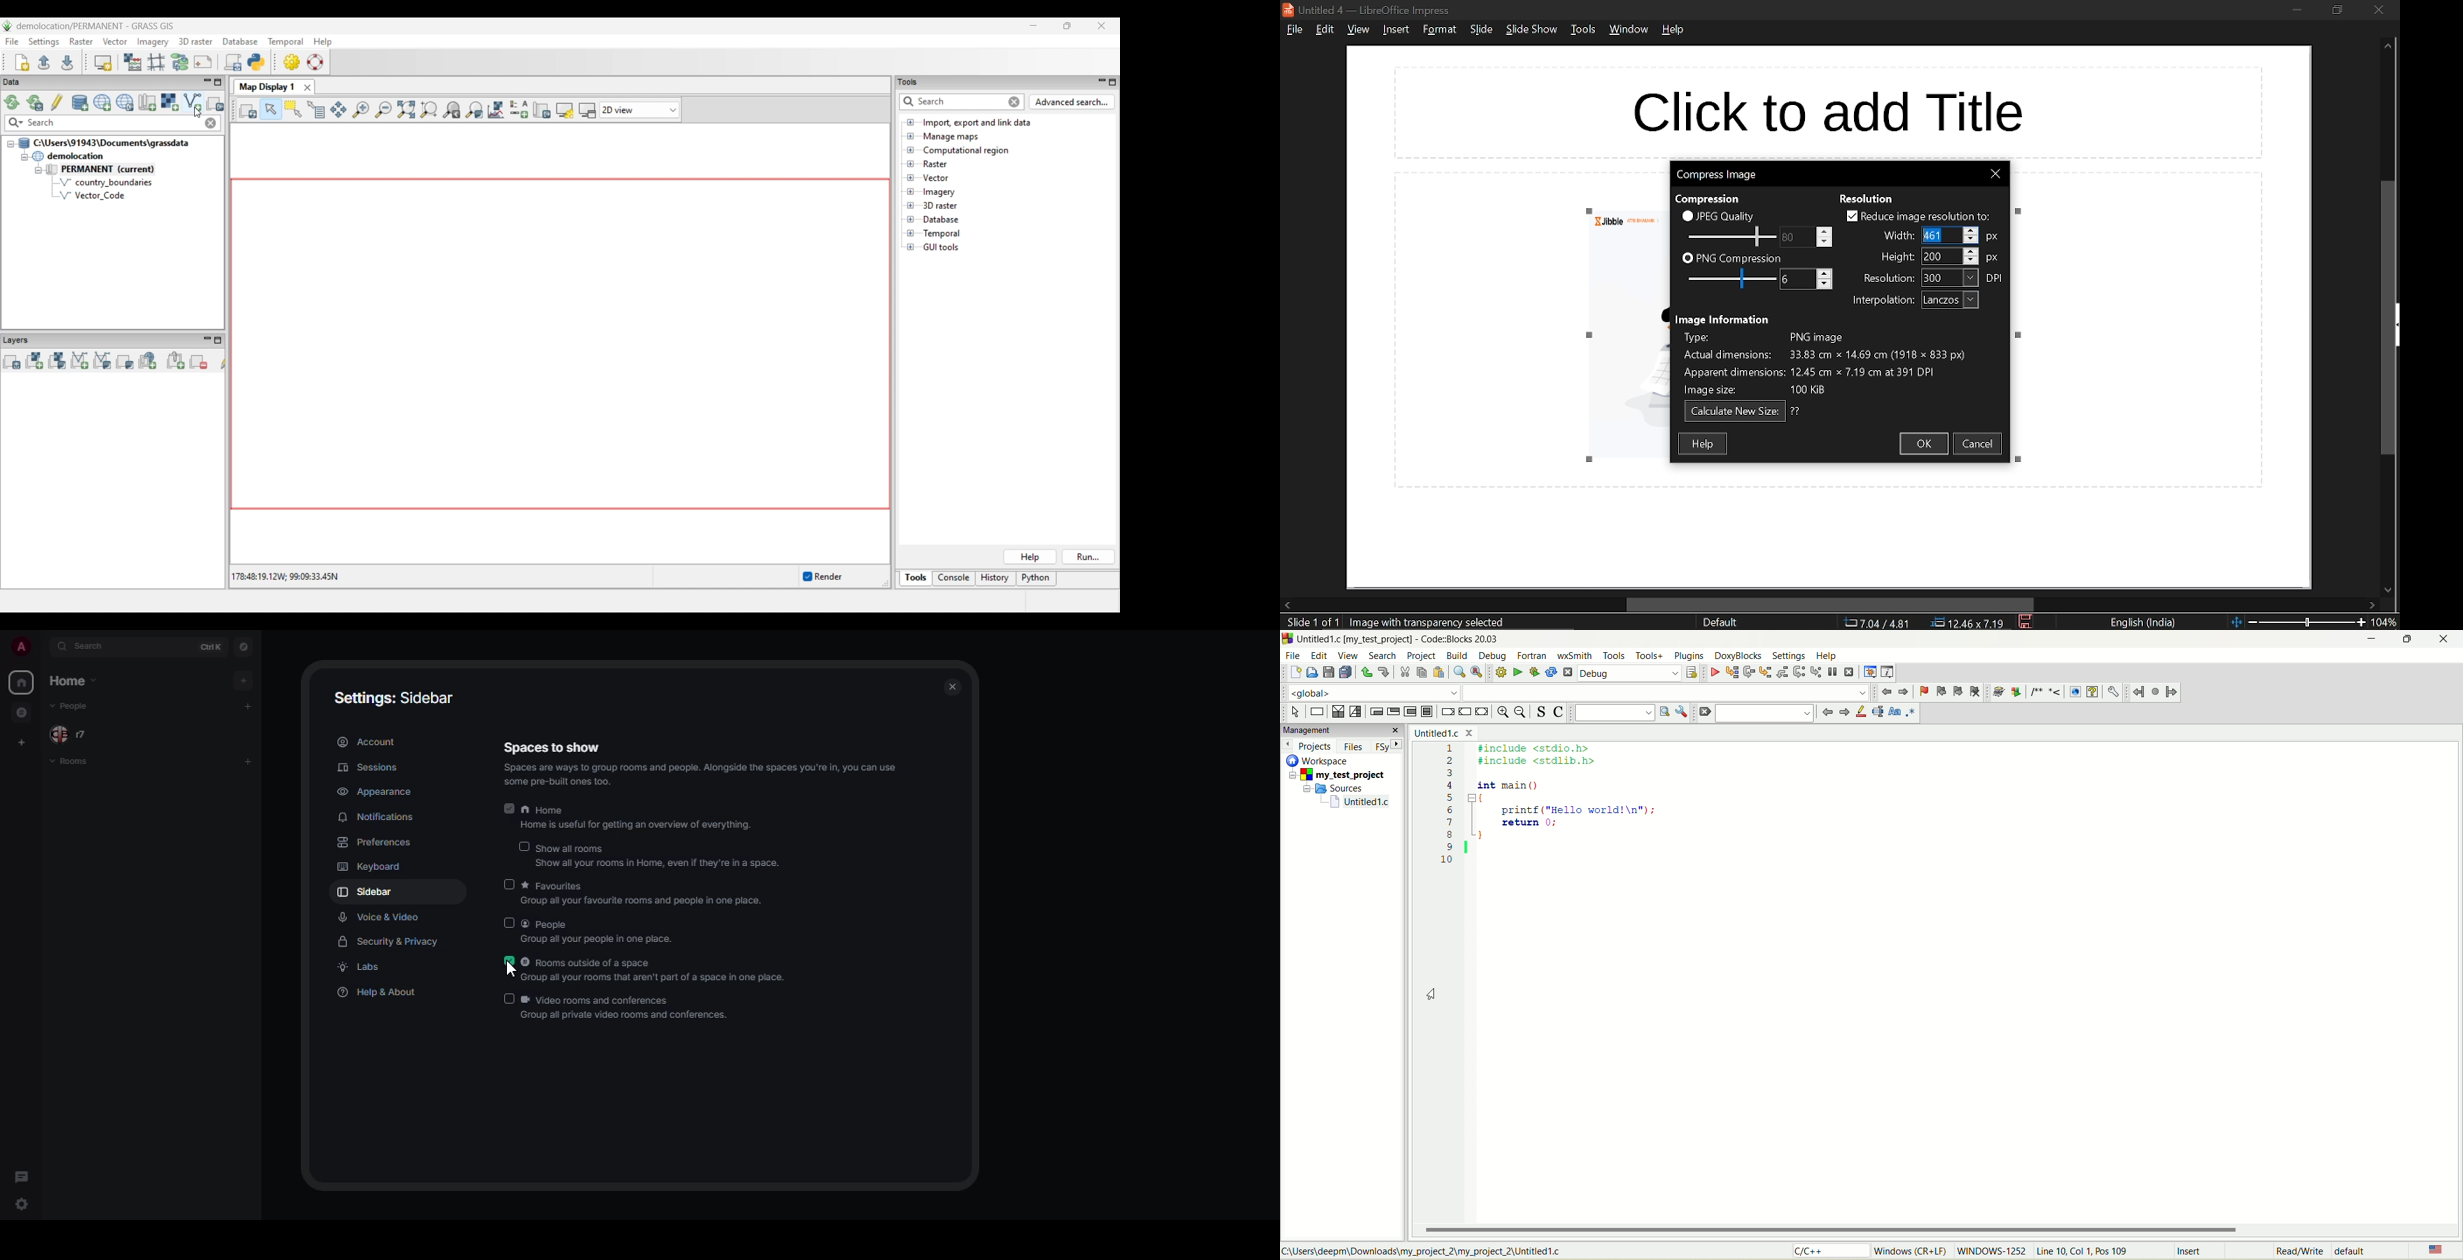 The image size is (2464, 1260). I want to click on instruction, so click(1318, 711).